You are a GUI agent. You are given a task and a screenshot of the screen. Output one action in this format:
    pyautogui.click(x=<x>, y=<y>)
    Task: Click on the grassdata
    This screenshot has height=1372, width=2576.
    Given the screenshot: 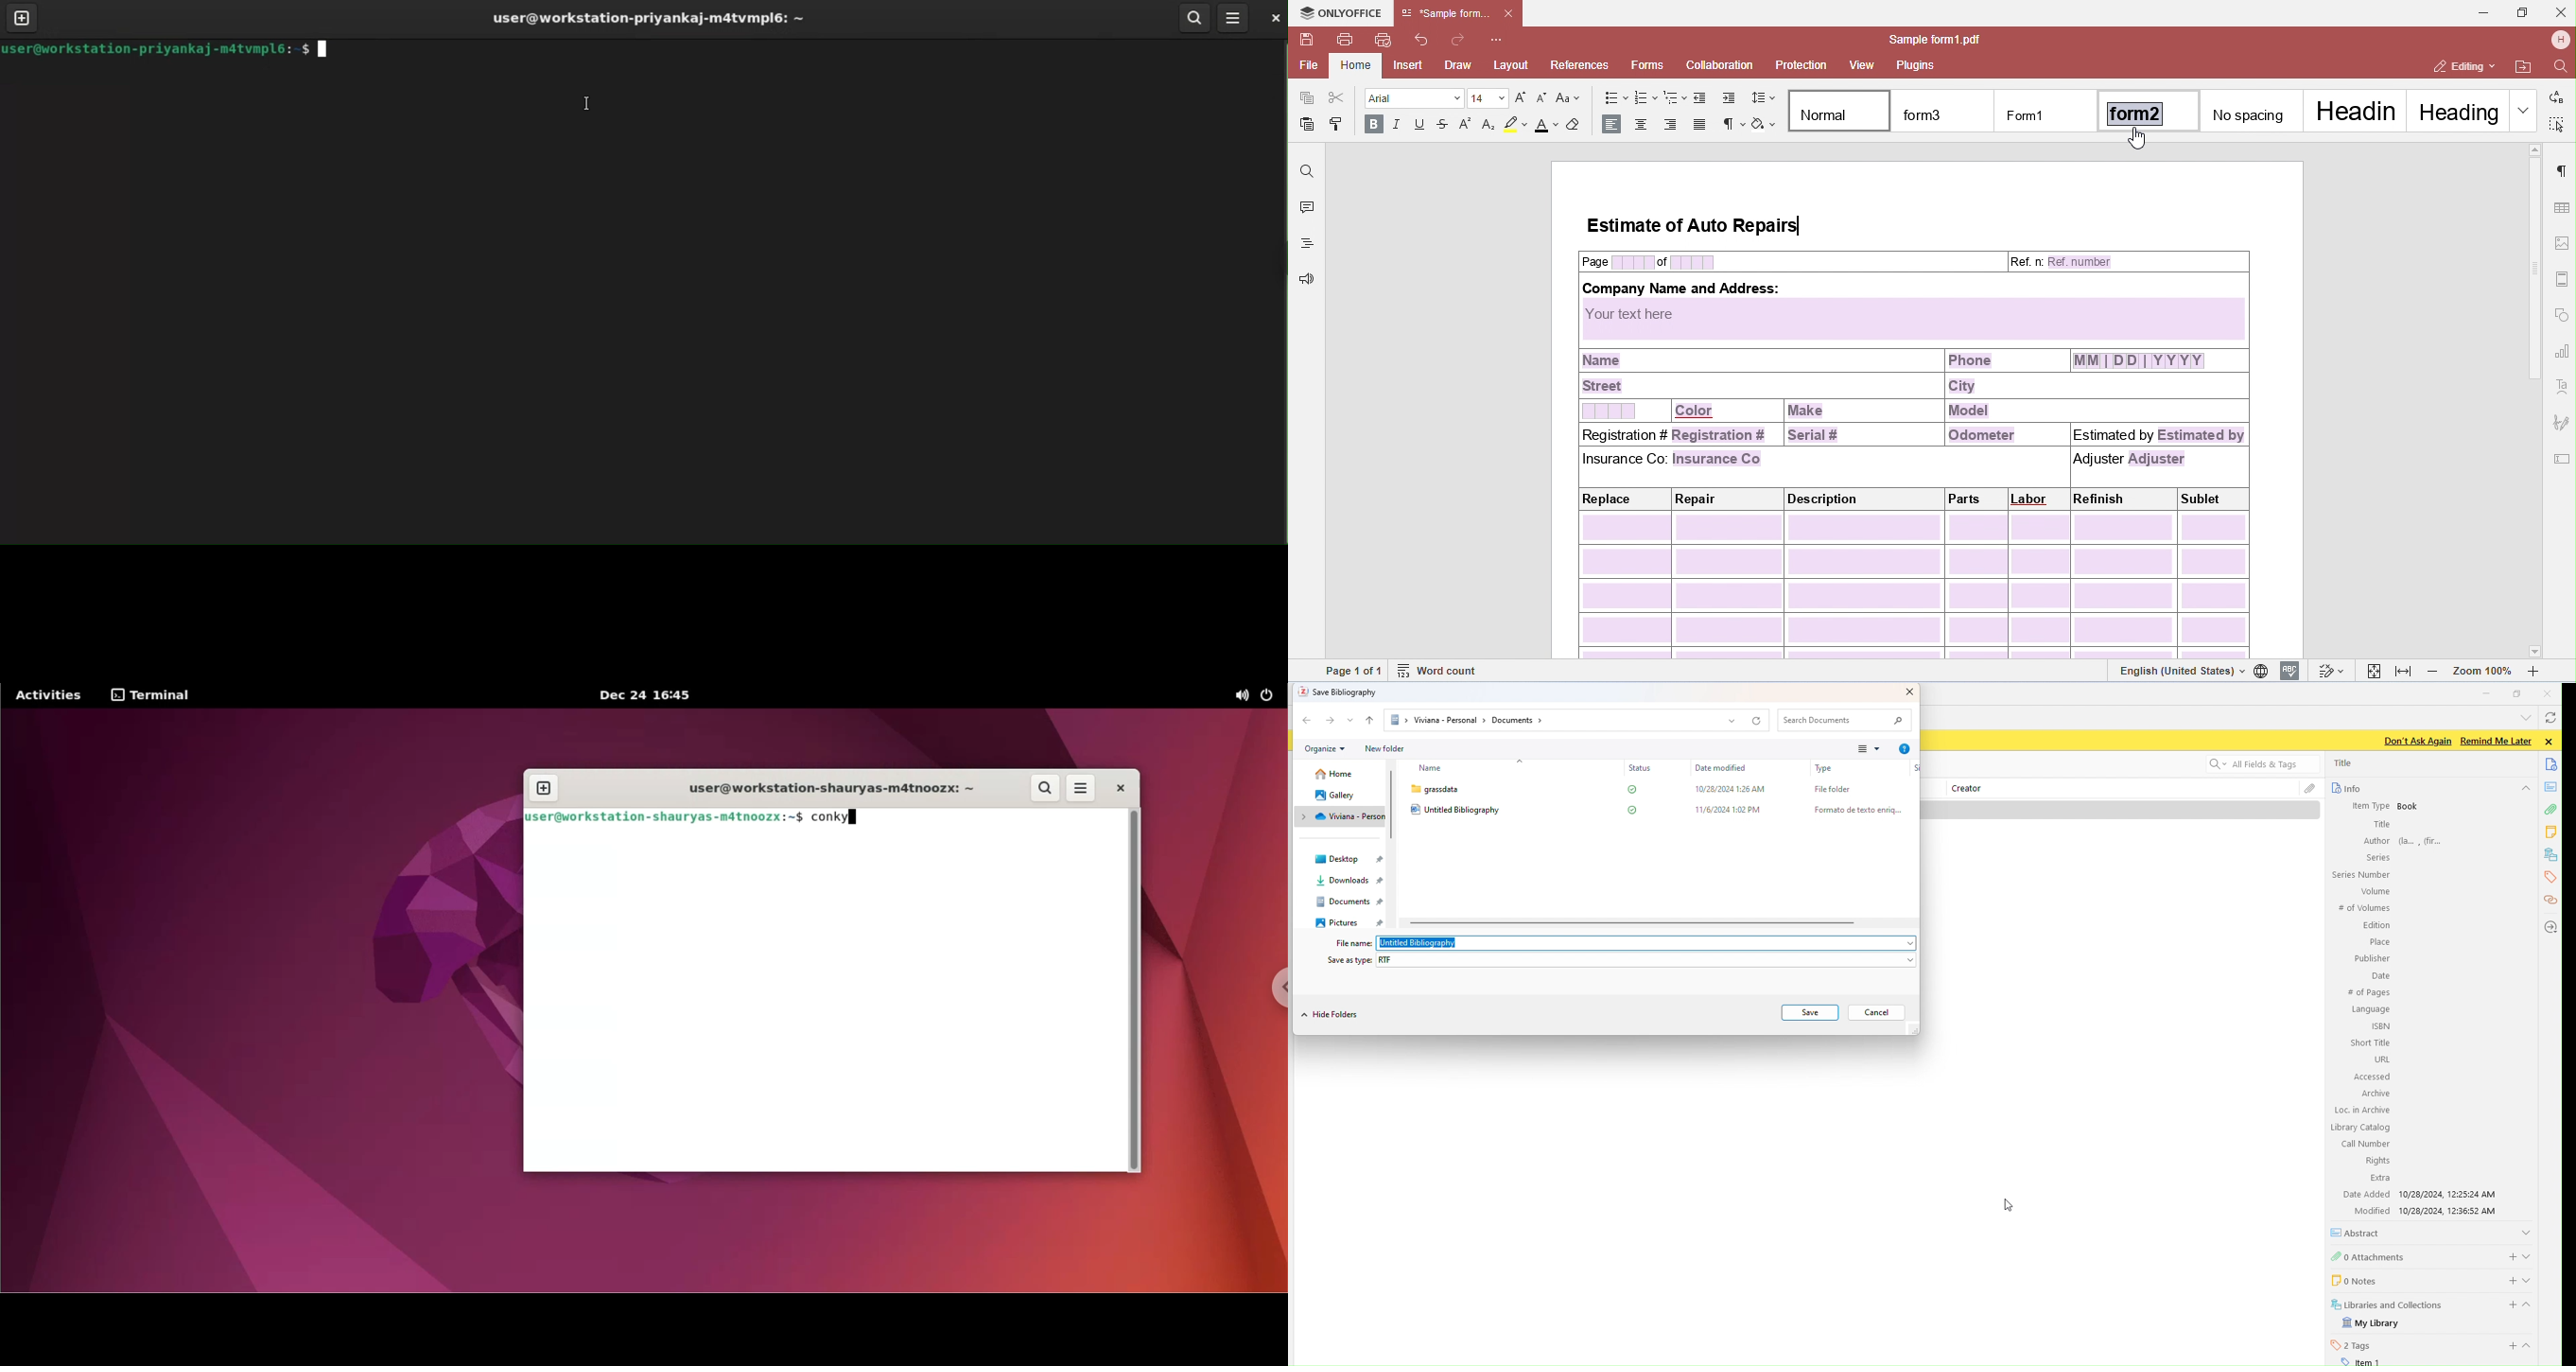 What is the action you would take?
    pyautogui.click(x=1434, y=789)
    